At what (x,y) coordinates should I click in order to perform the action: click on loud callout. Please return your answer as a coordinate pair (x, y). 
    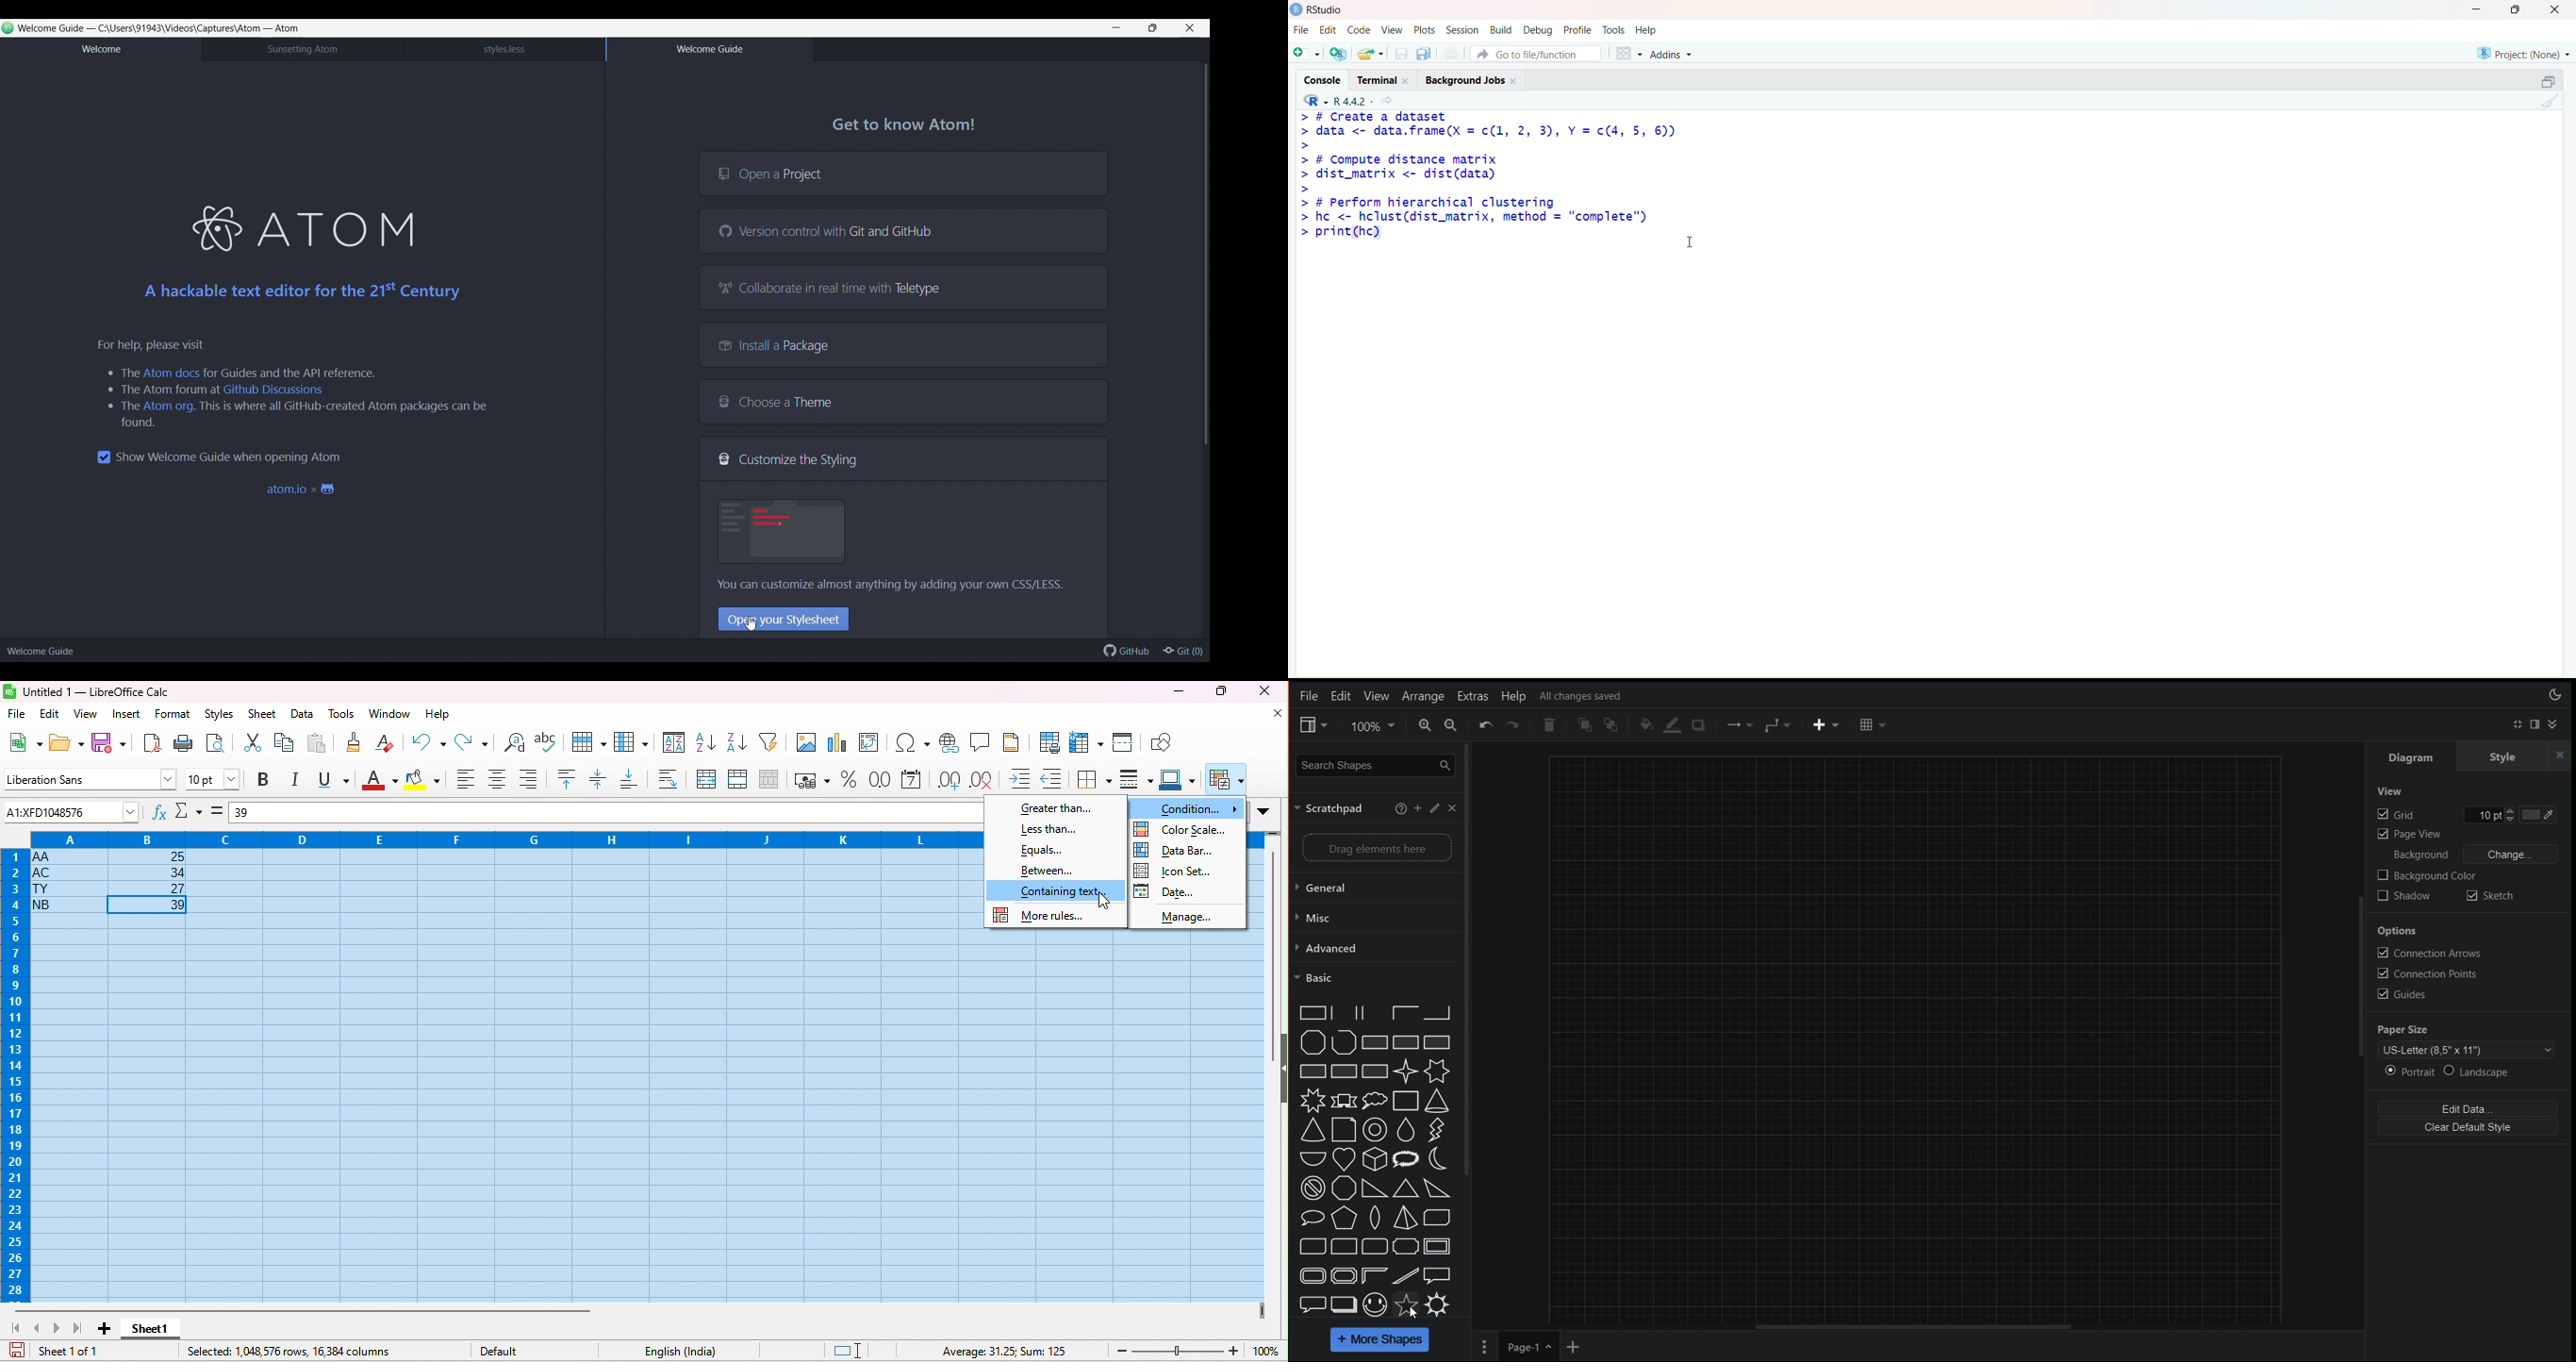
    Looking at the image, I should click on (1407, 1159).